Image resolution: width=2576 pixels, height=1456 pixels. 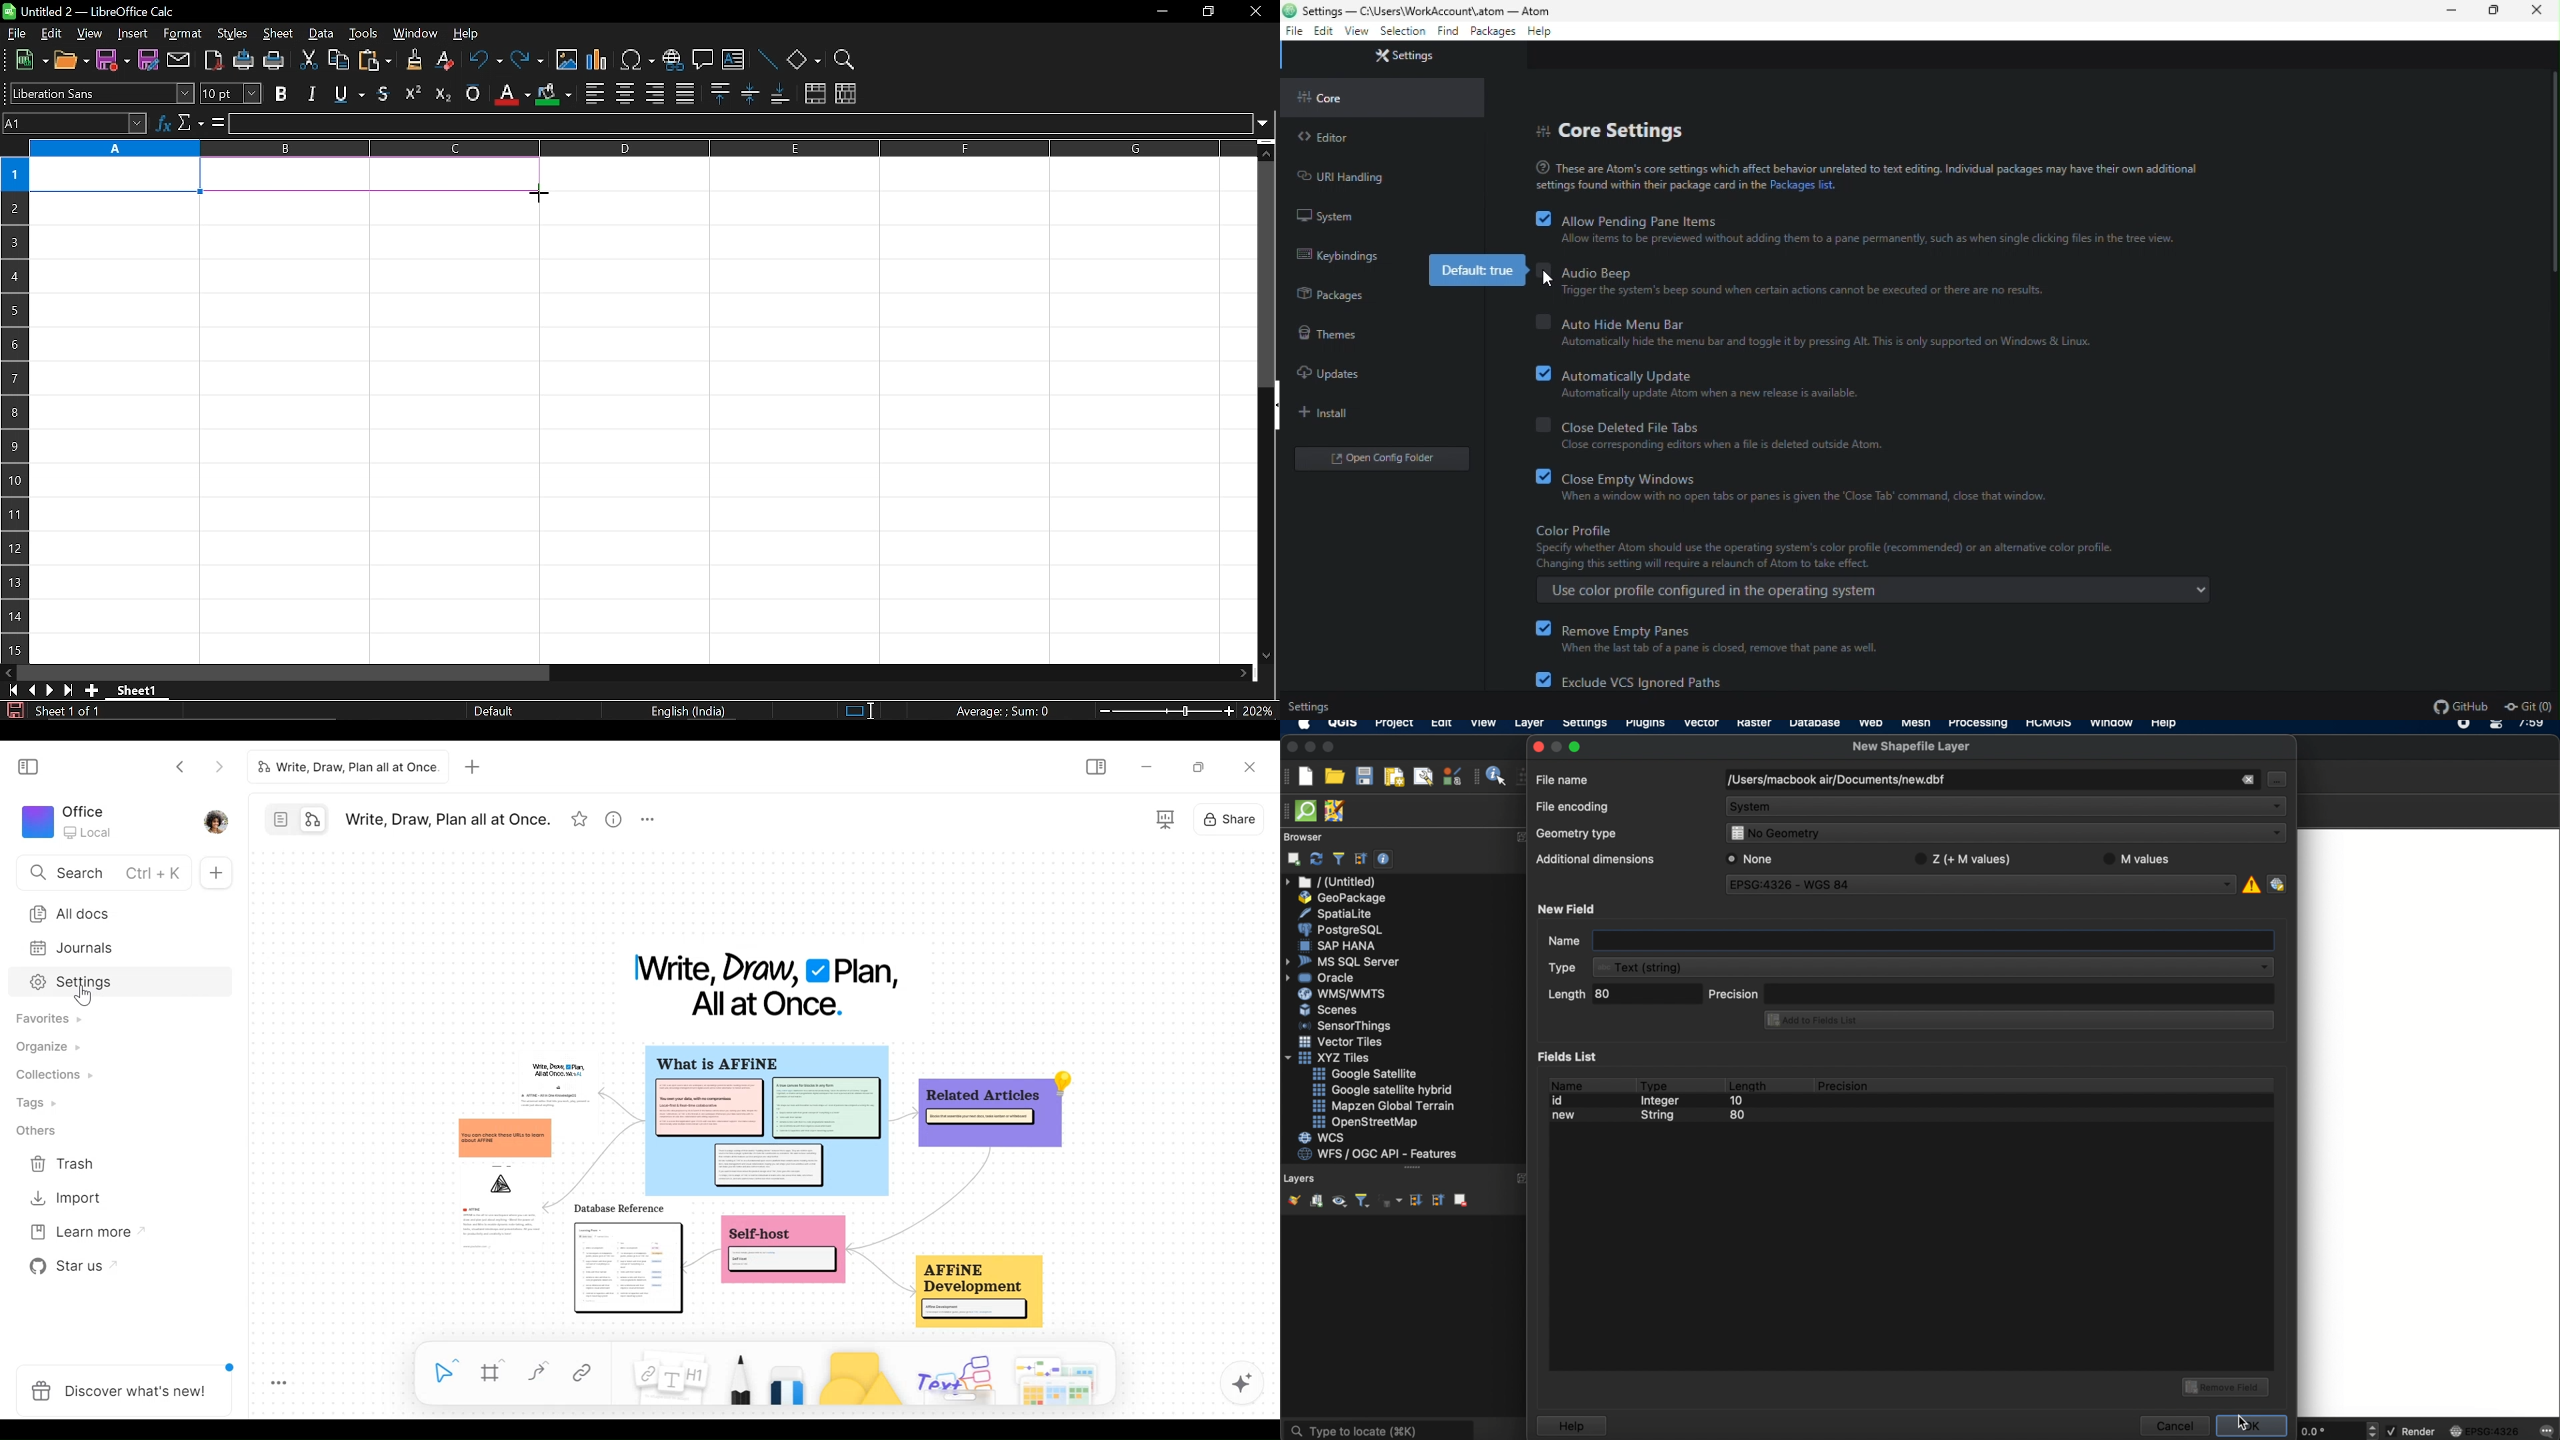 I want to click on Colections, so click(x=57, y=1075).